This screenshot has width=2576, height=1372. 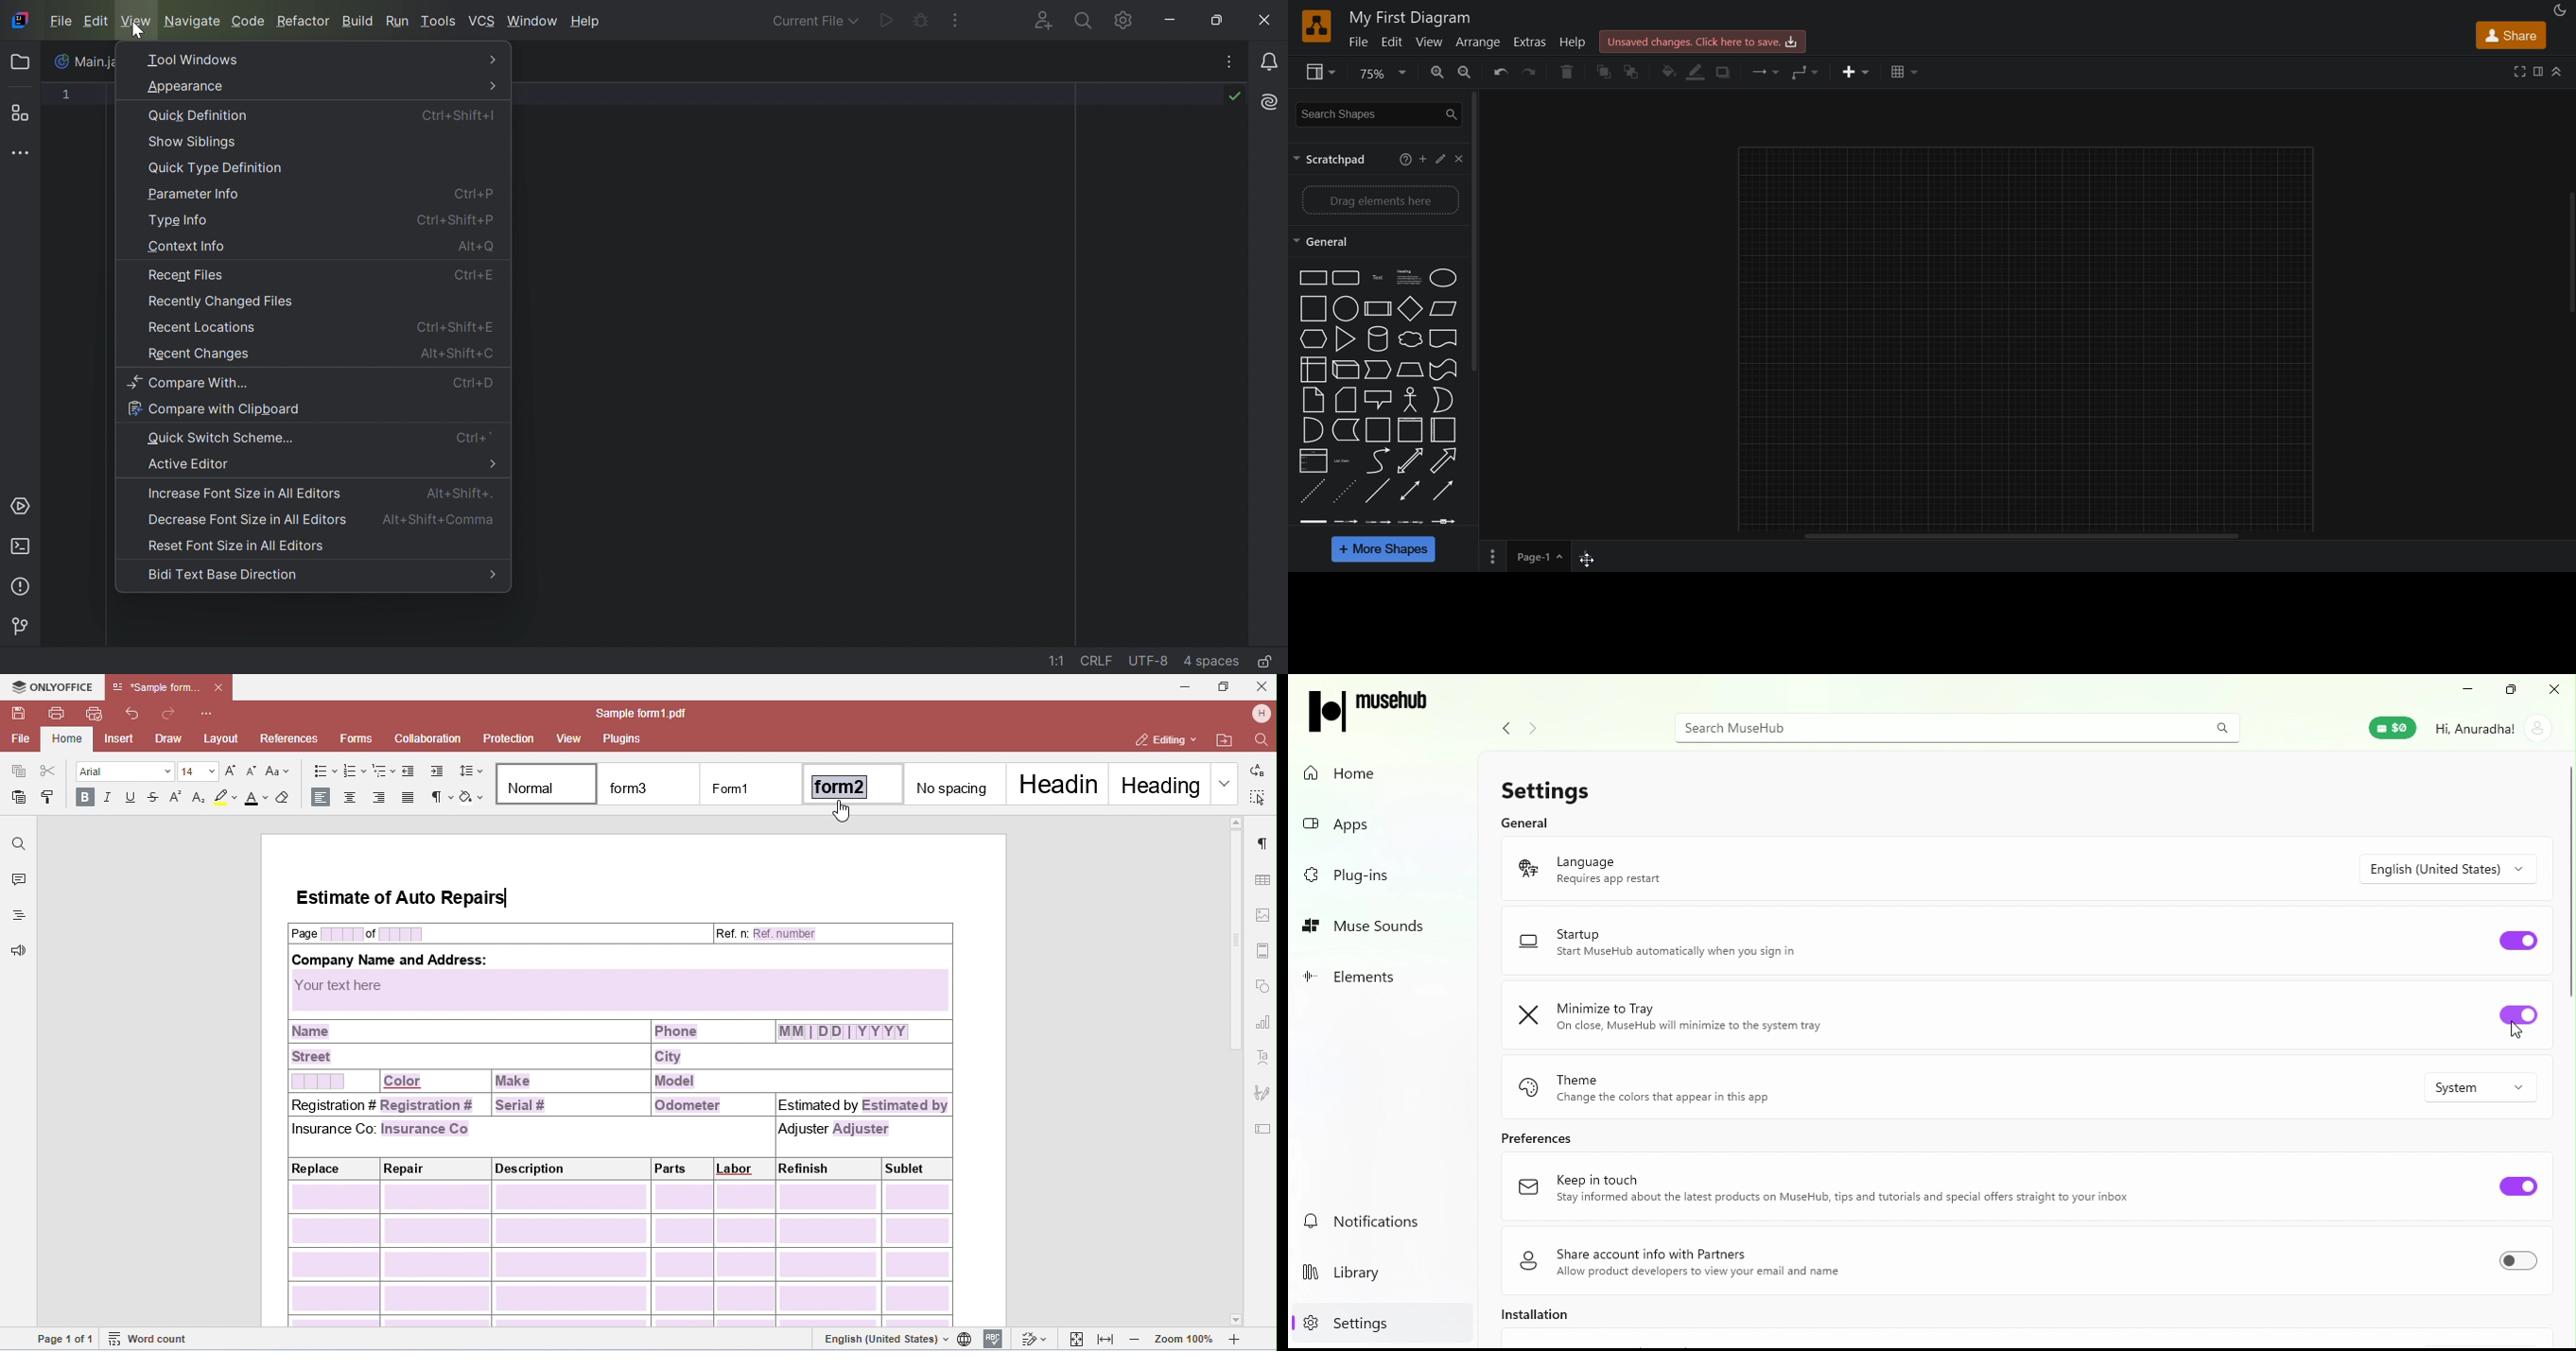 What do you see at coordinates (1568, 72) in the screenshot?
I see `delete` at bounding box center [1568, 72].